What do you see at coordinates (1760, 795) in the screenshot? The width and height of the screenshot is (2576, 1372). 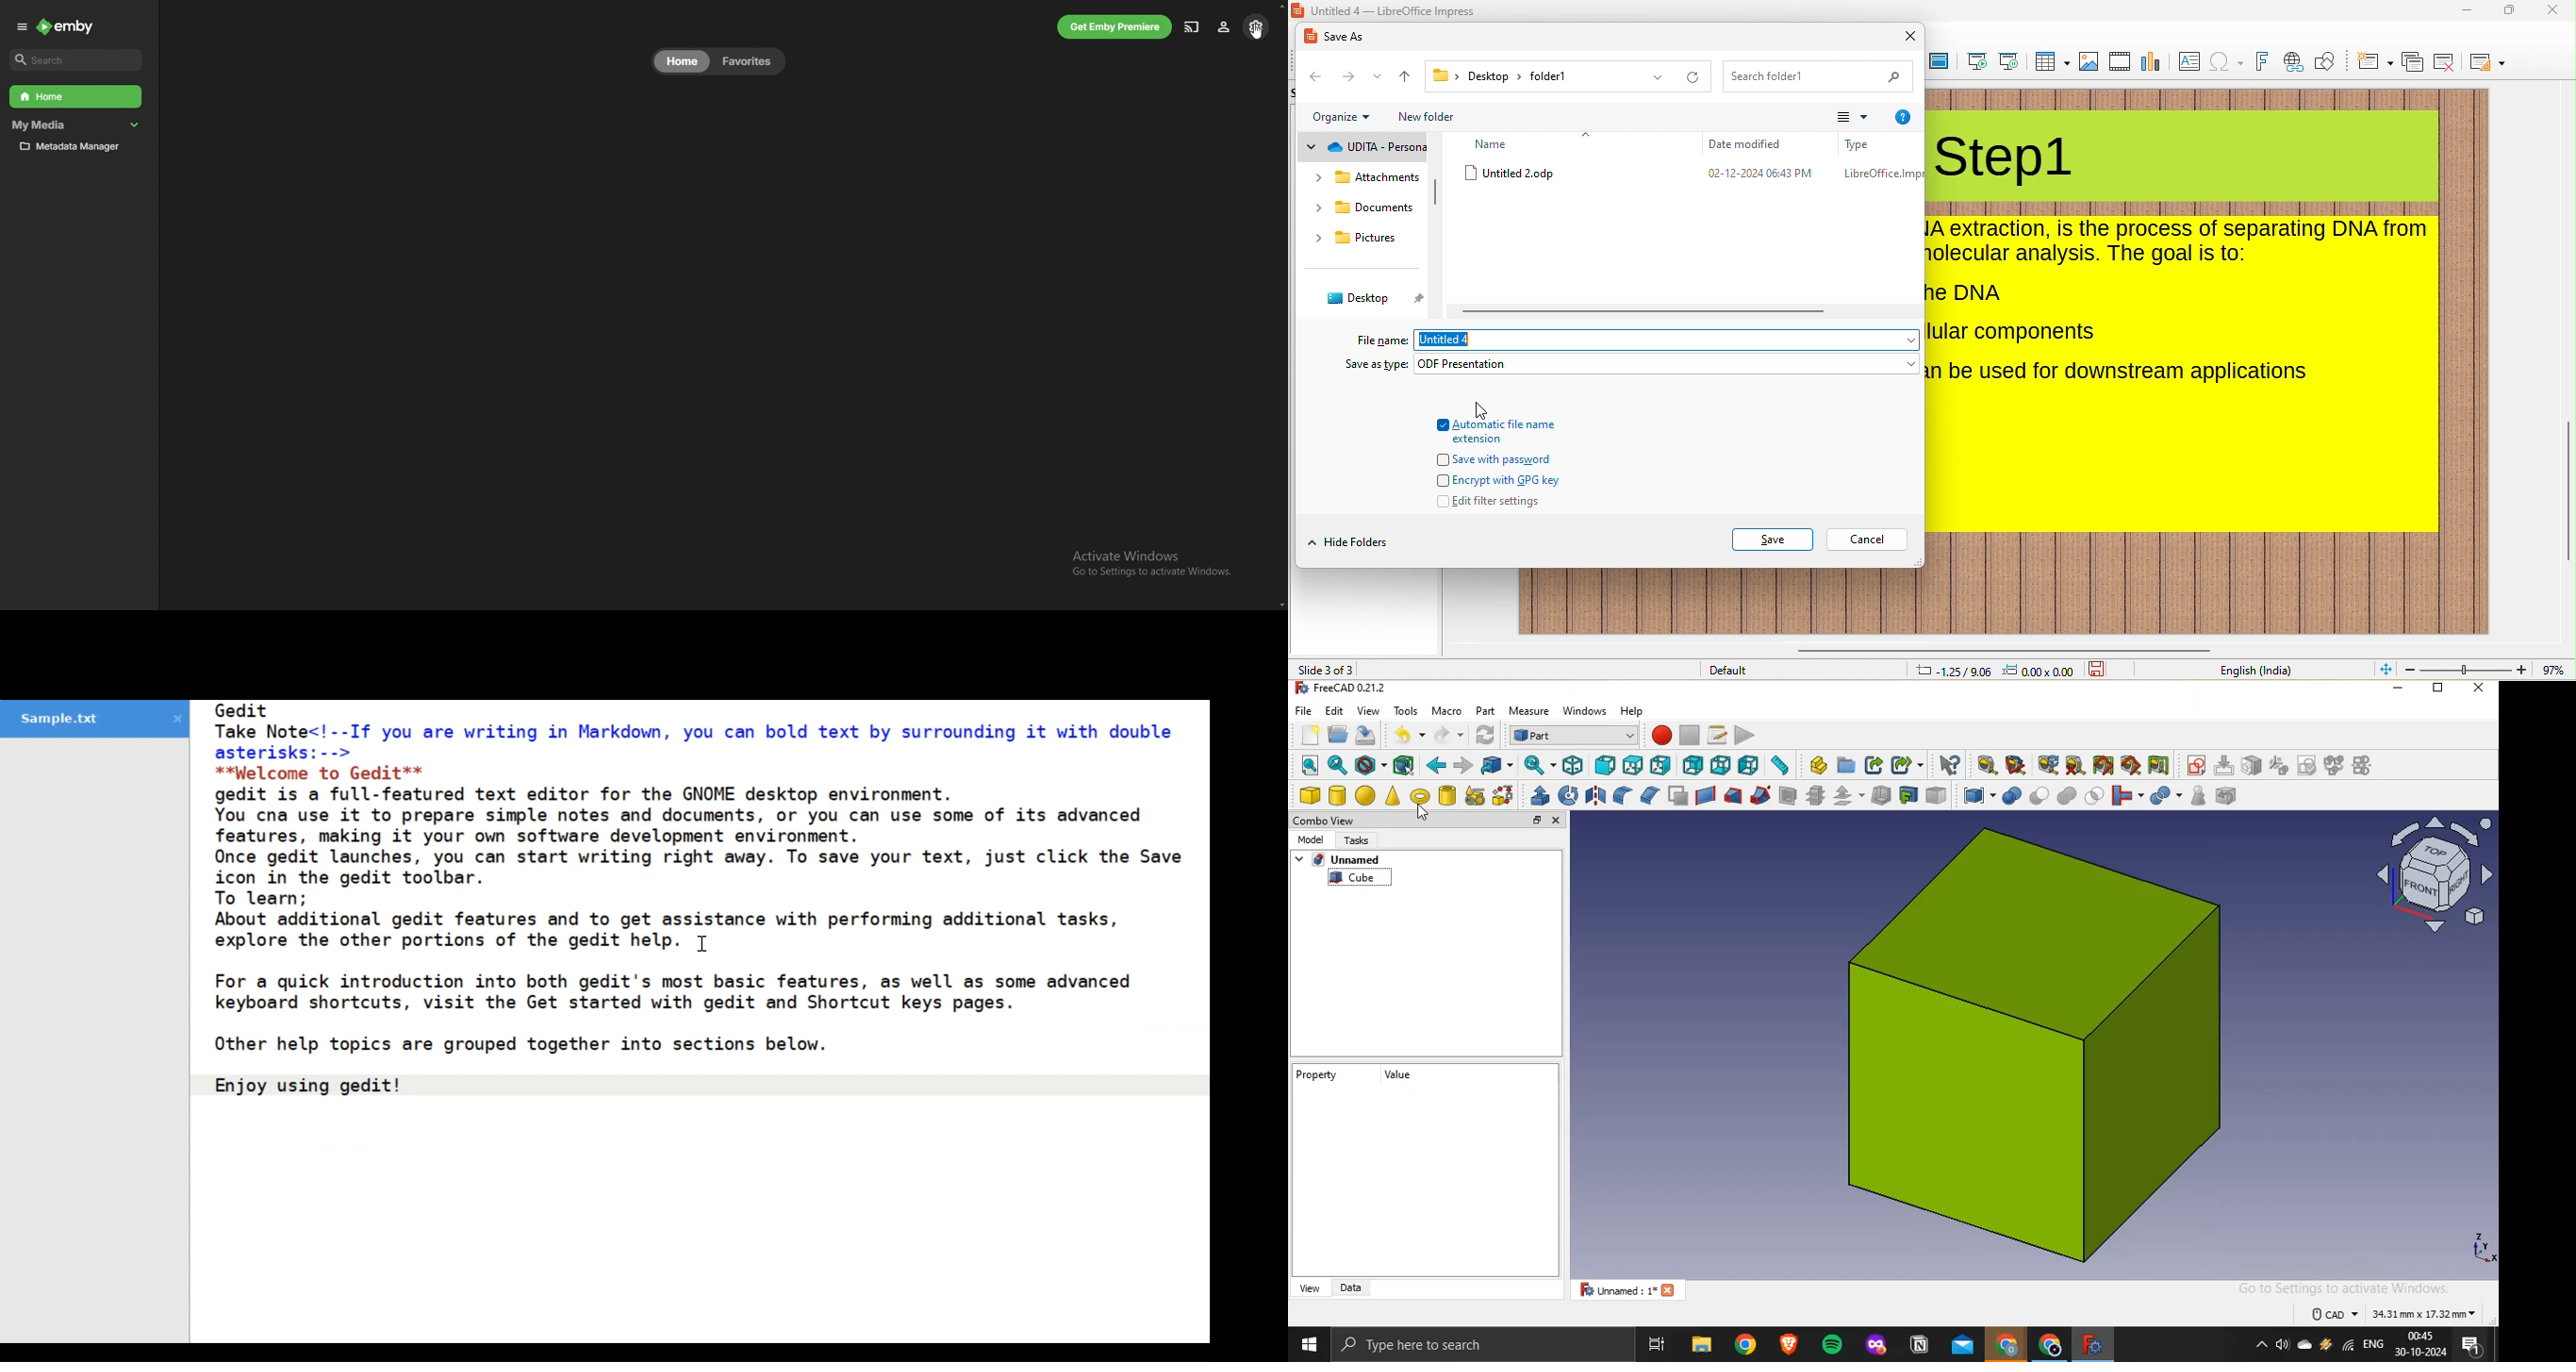 I see `sweep` at bounding box center [1760, 795].